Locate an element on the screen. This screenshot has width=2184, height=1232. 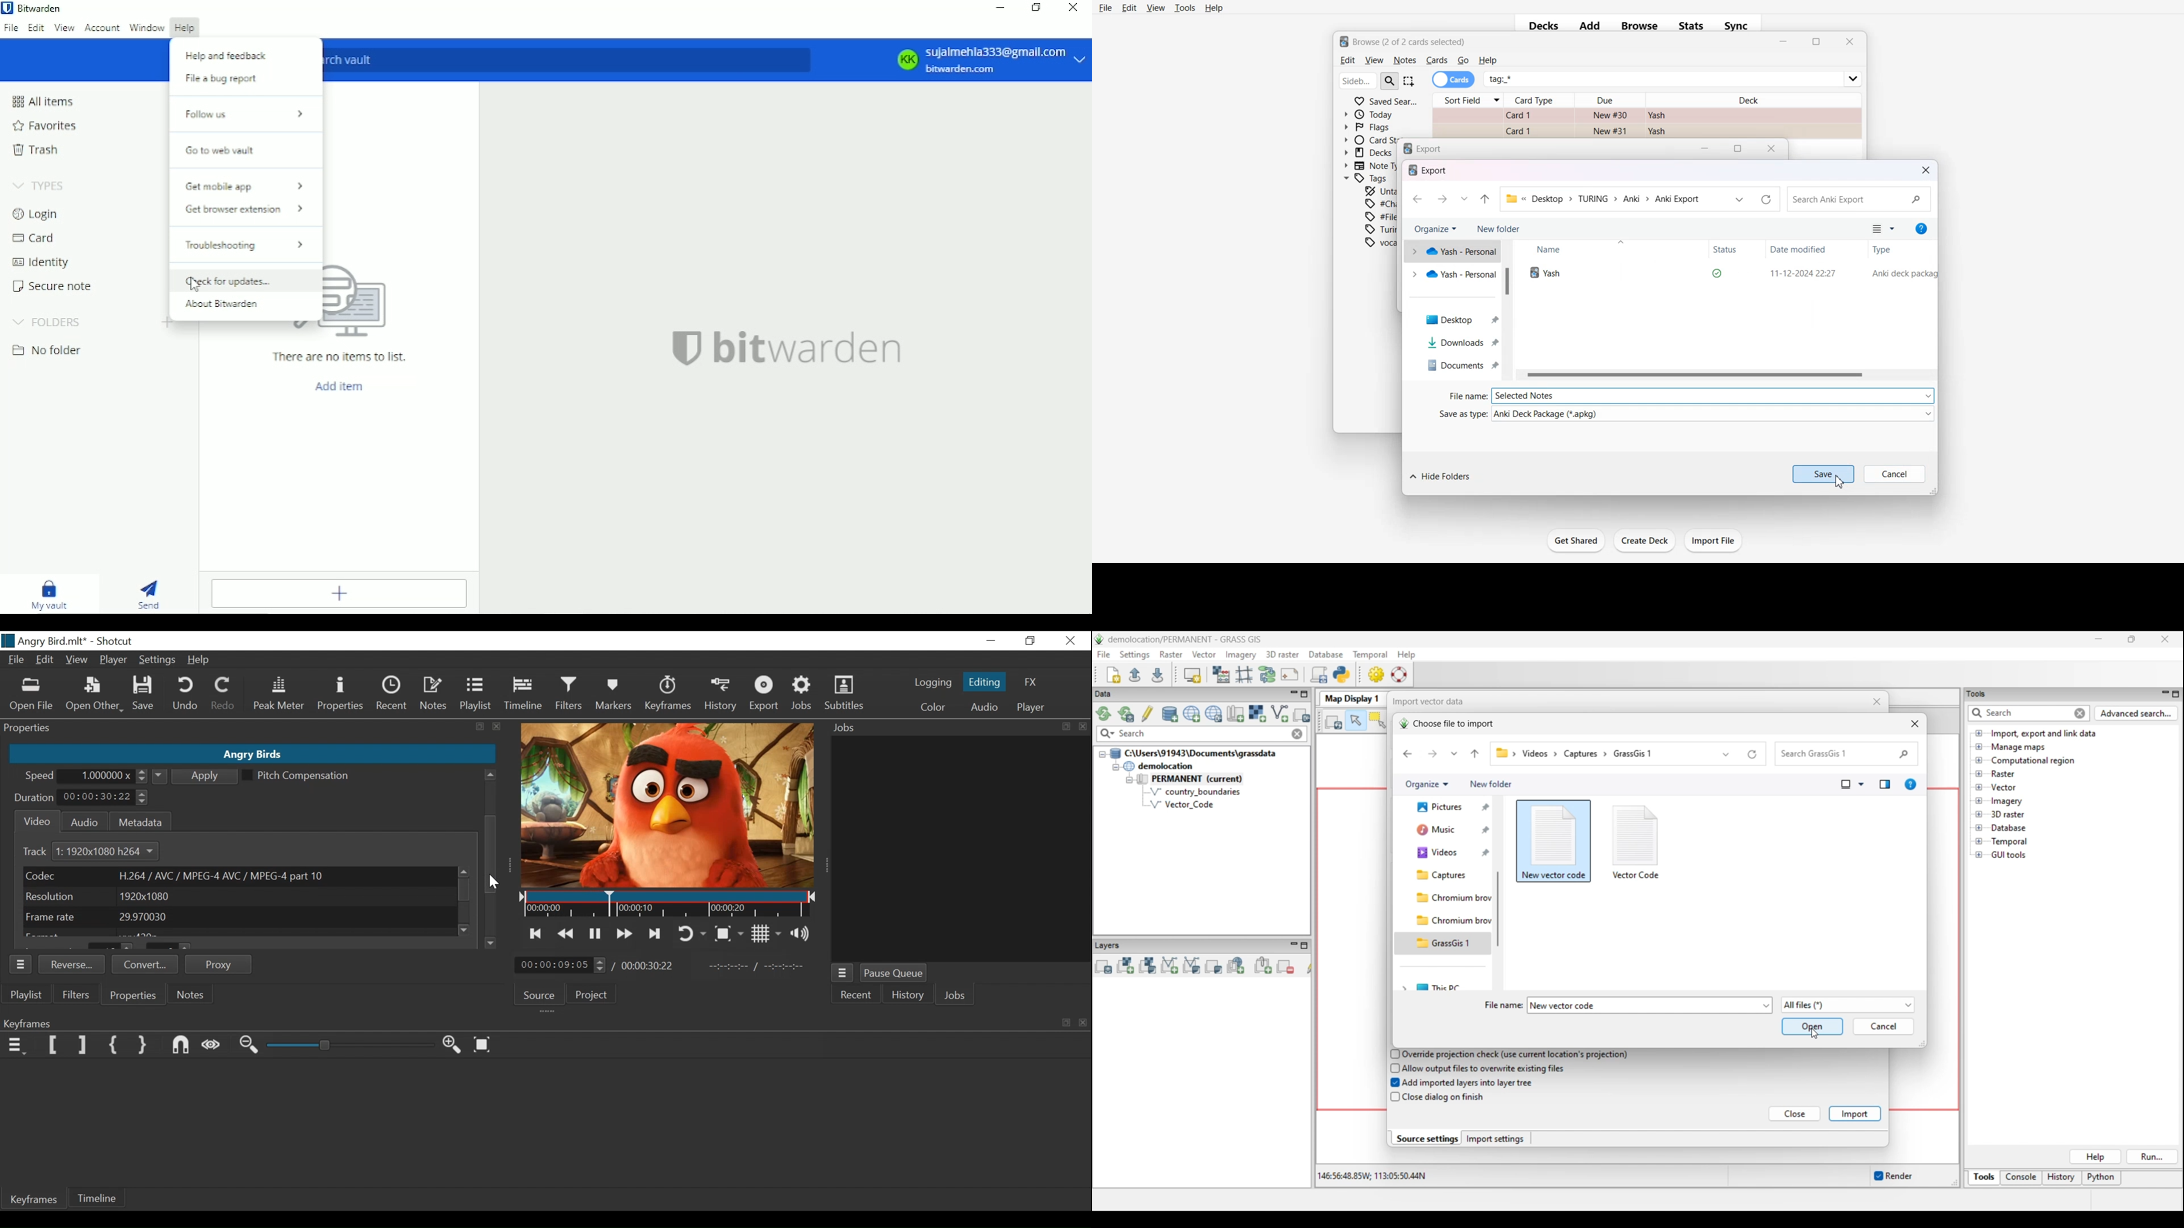
Vertical scroll bar is located at coordinates (1509, 311).